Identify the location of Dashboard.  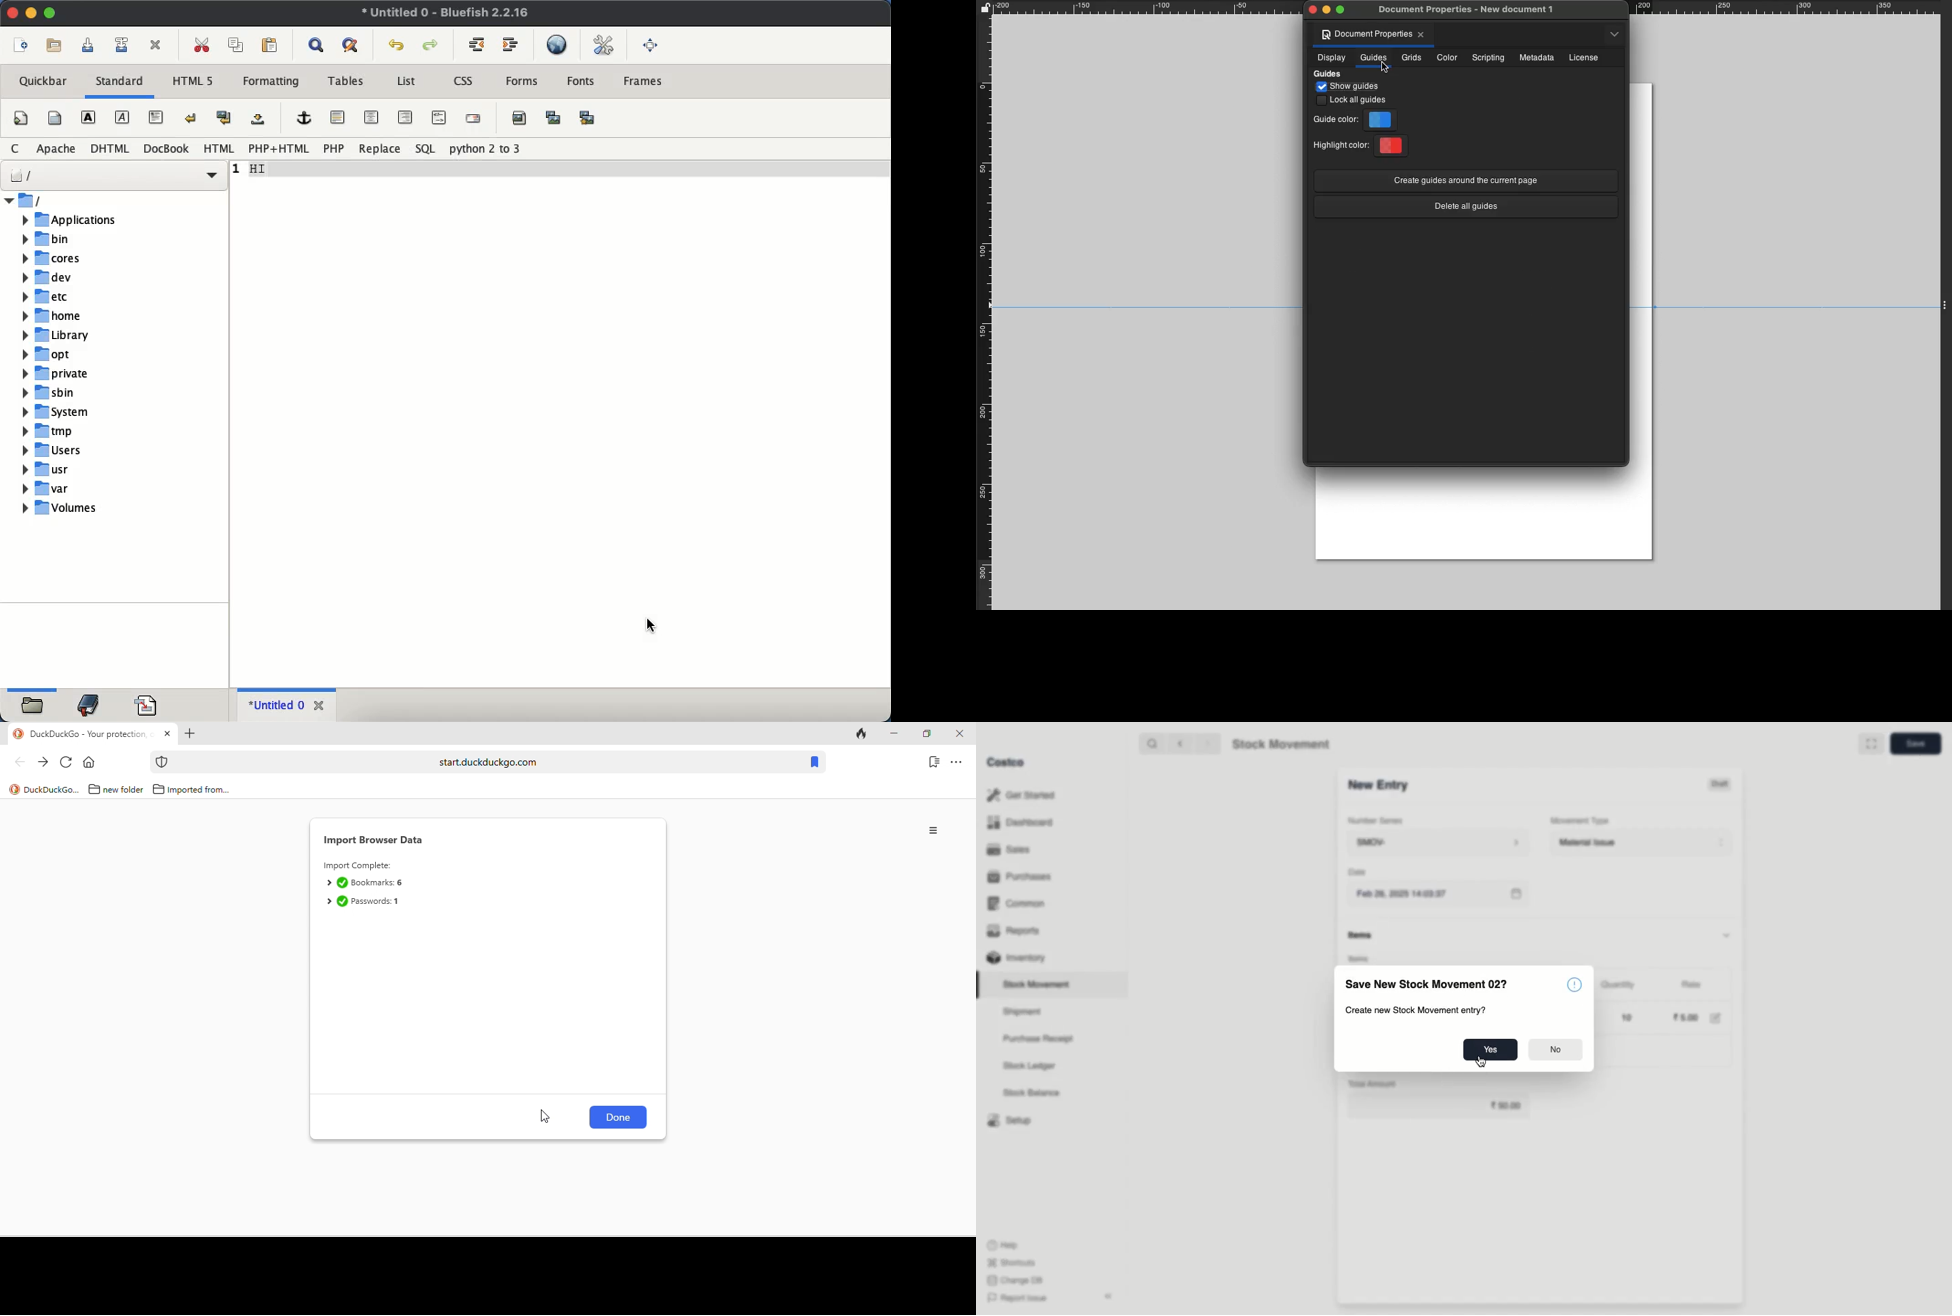
(1021, 824).